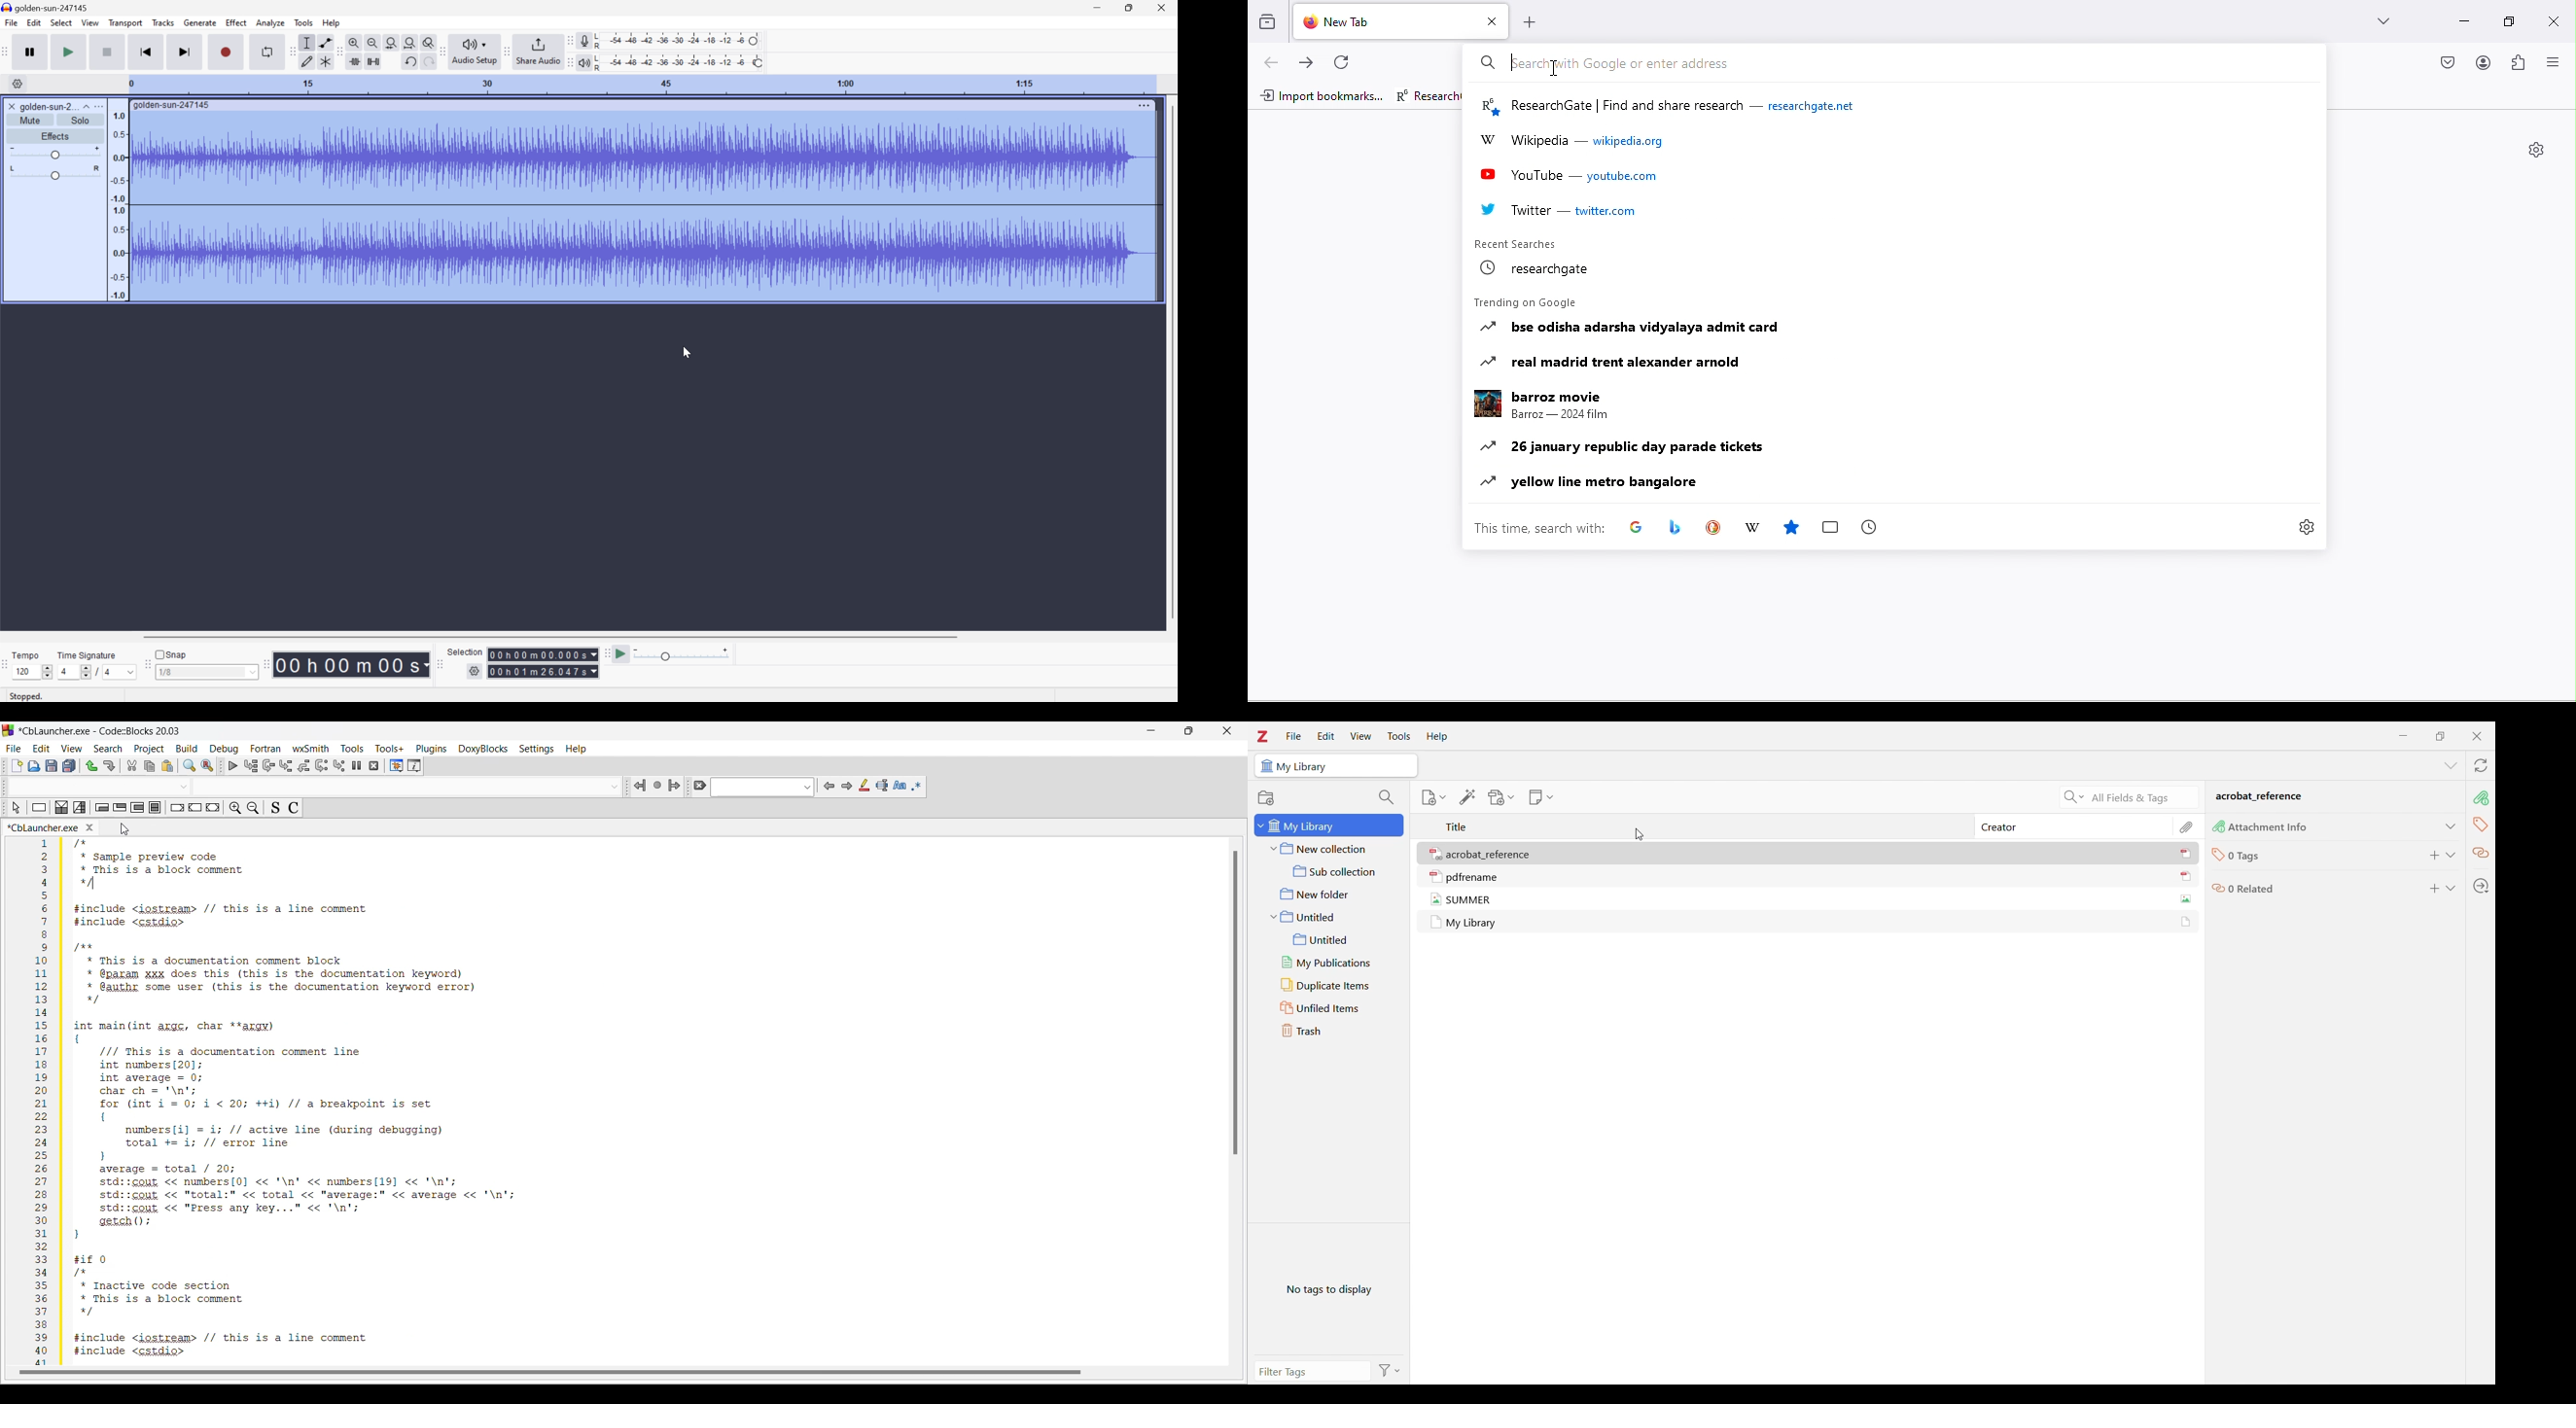 This screenshot has width=2576, height=1428. I want to click on Selection, so click(79, 807).